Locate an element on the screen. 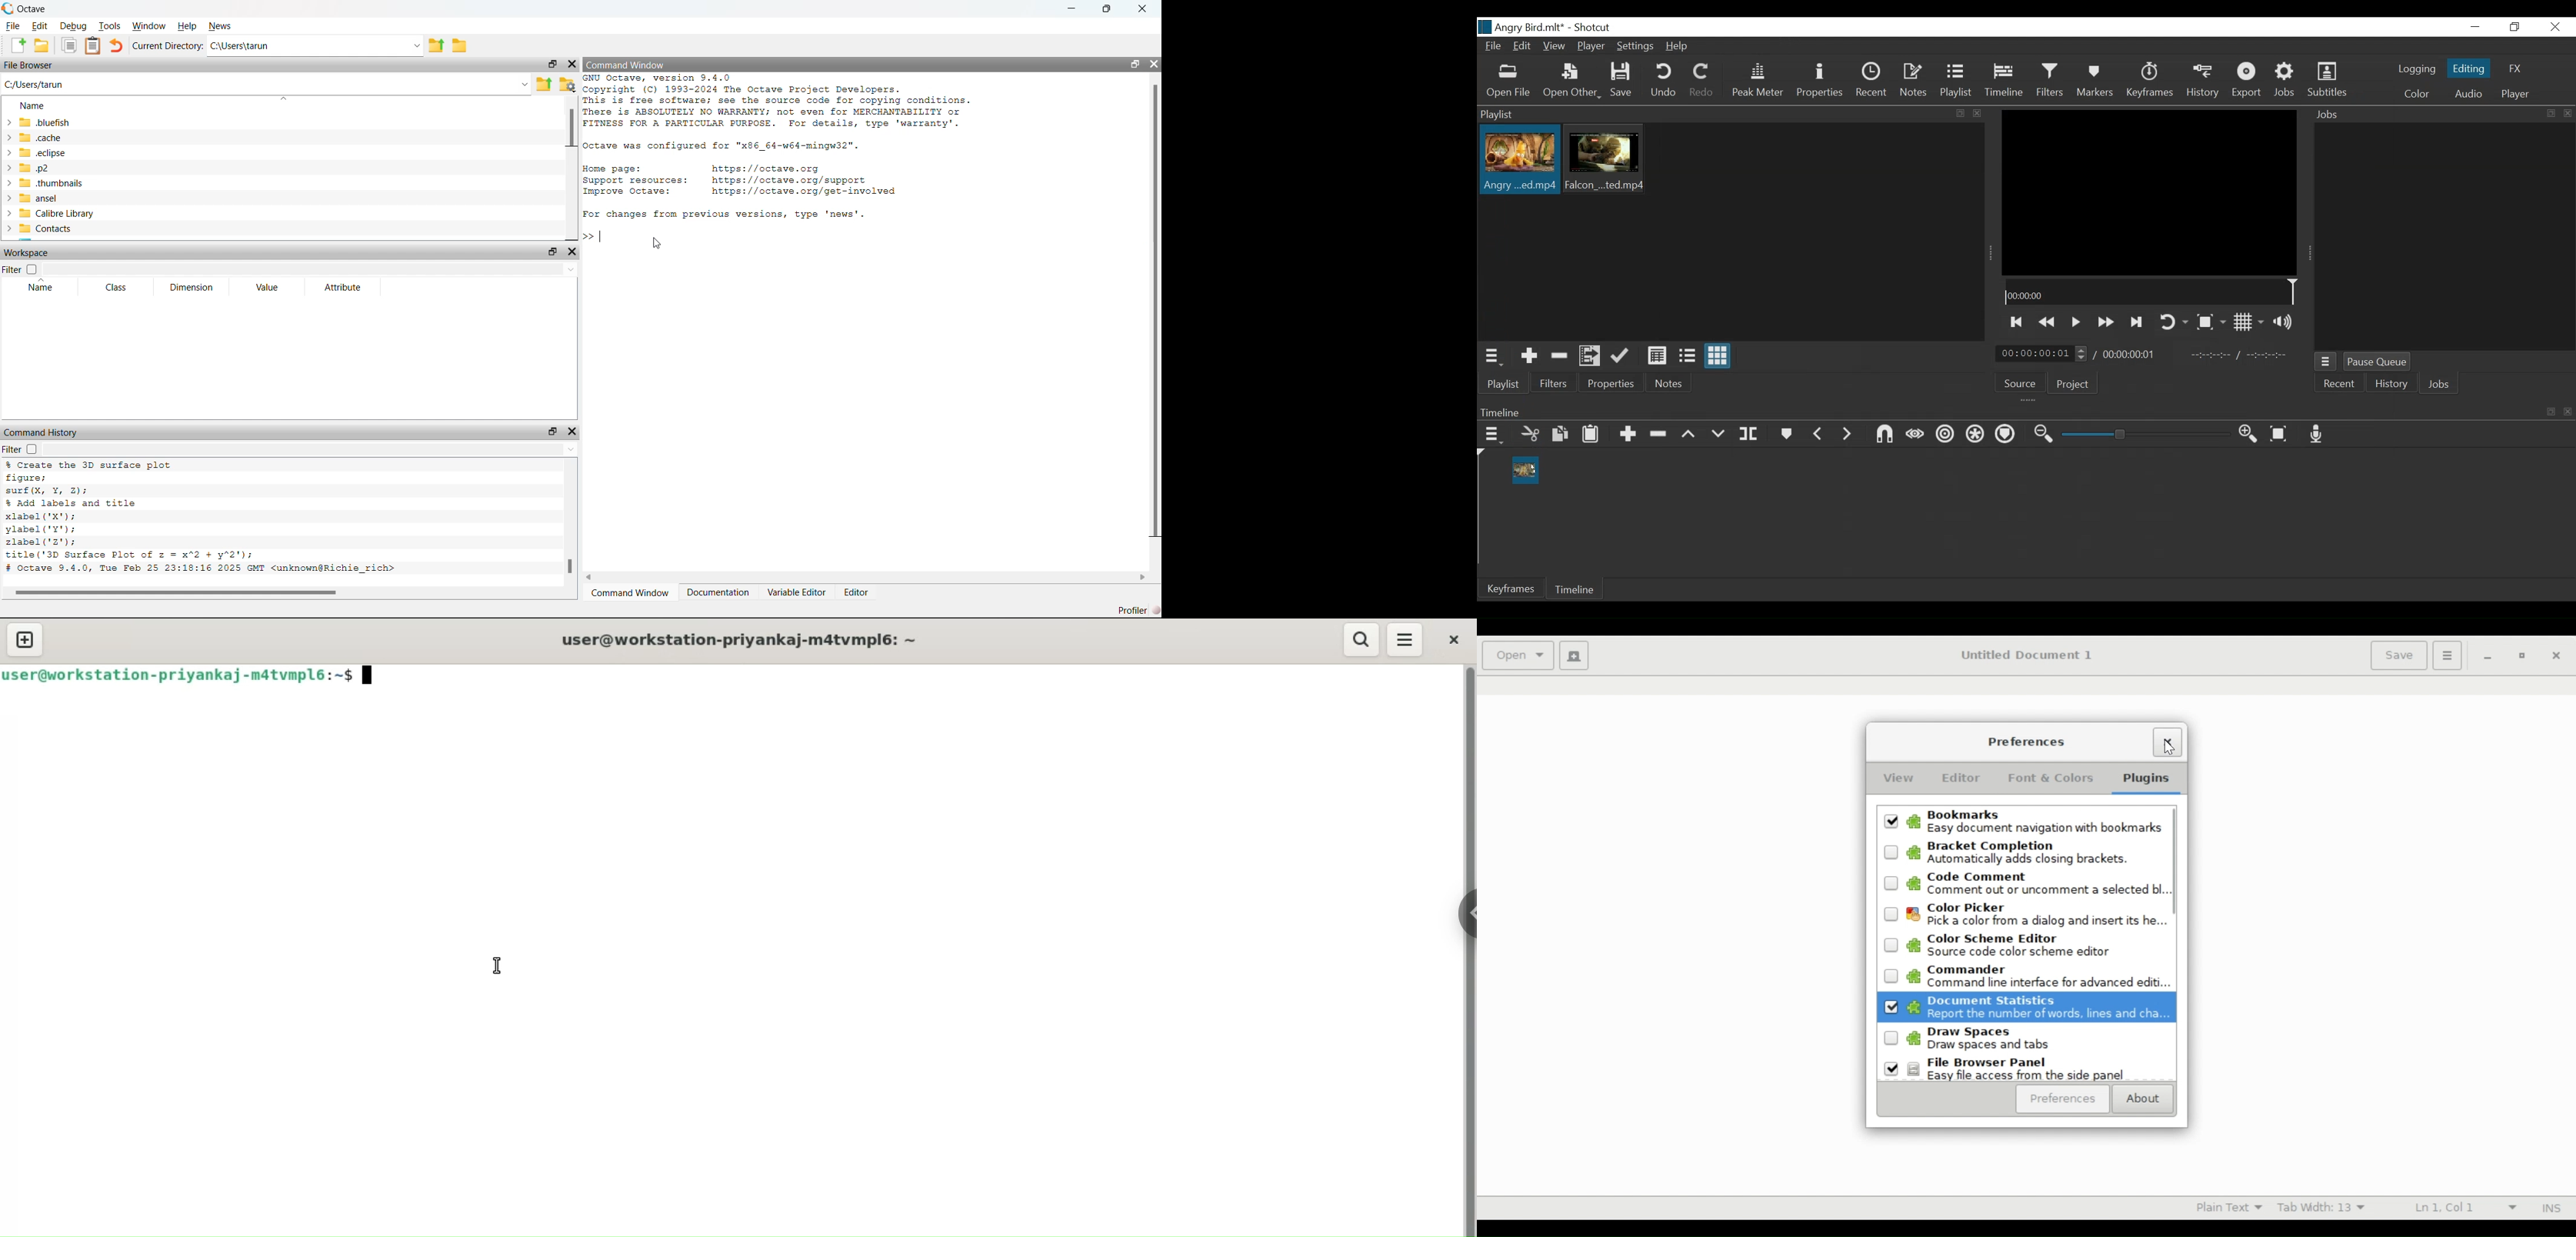 The width and height of the screenshot is (2576, 1260). Unselected is located at coordinates (1890, 913).